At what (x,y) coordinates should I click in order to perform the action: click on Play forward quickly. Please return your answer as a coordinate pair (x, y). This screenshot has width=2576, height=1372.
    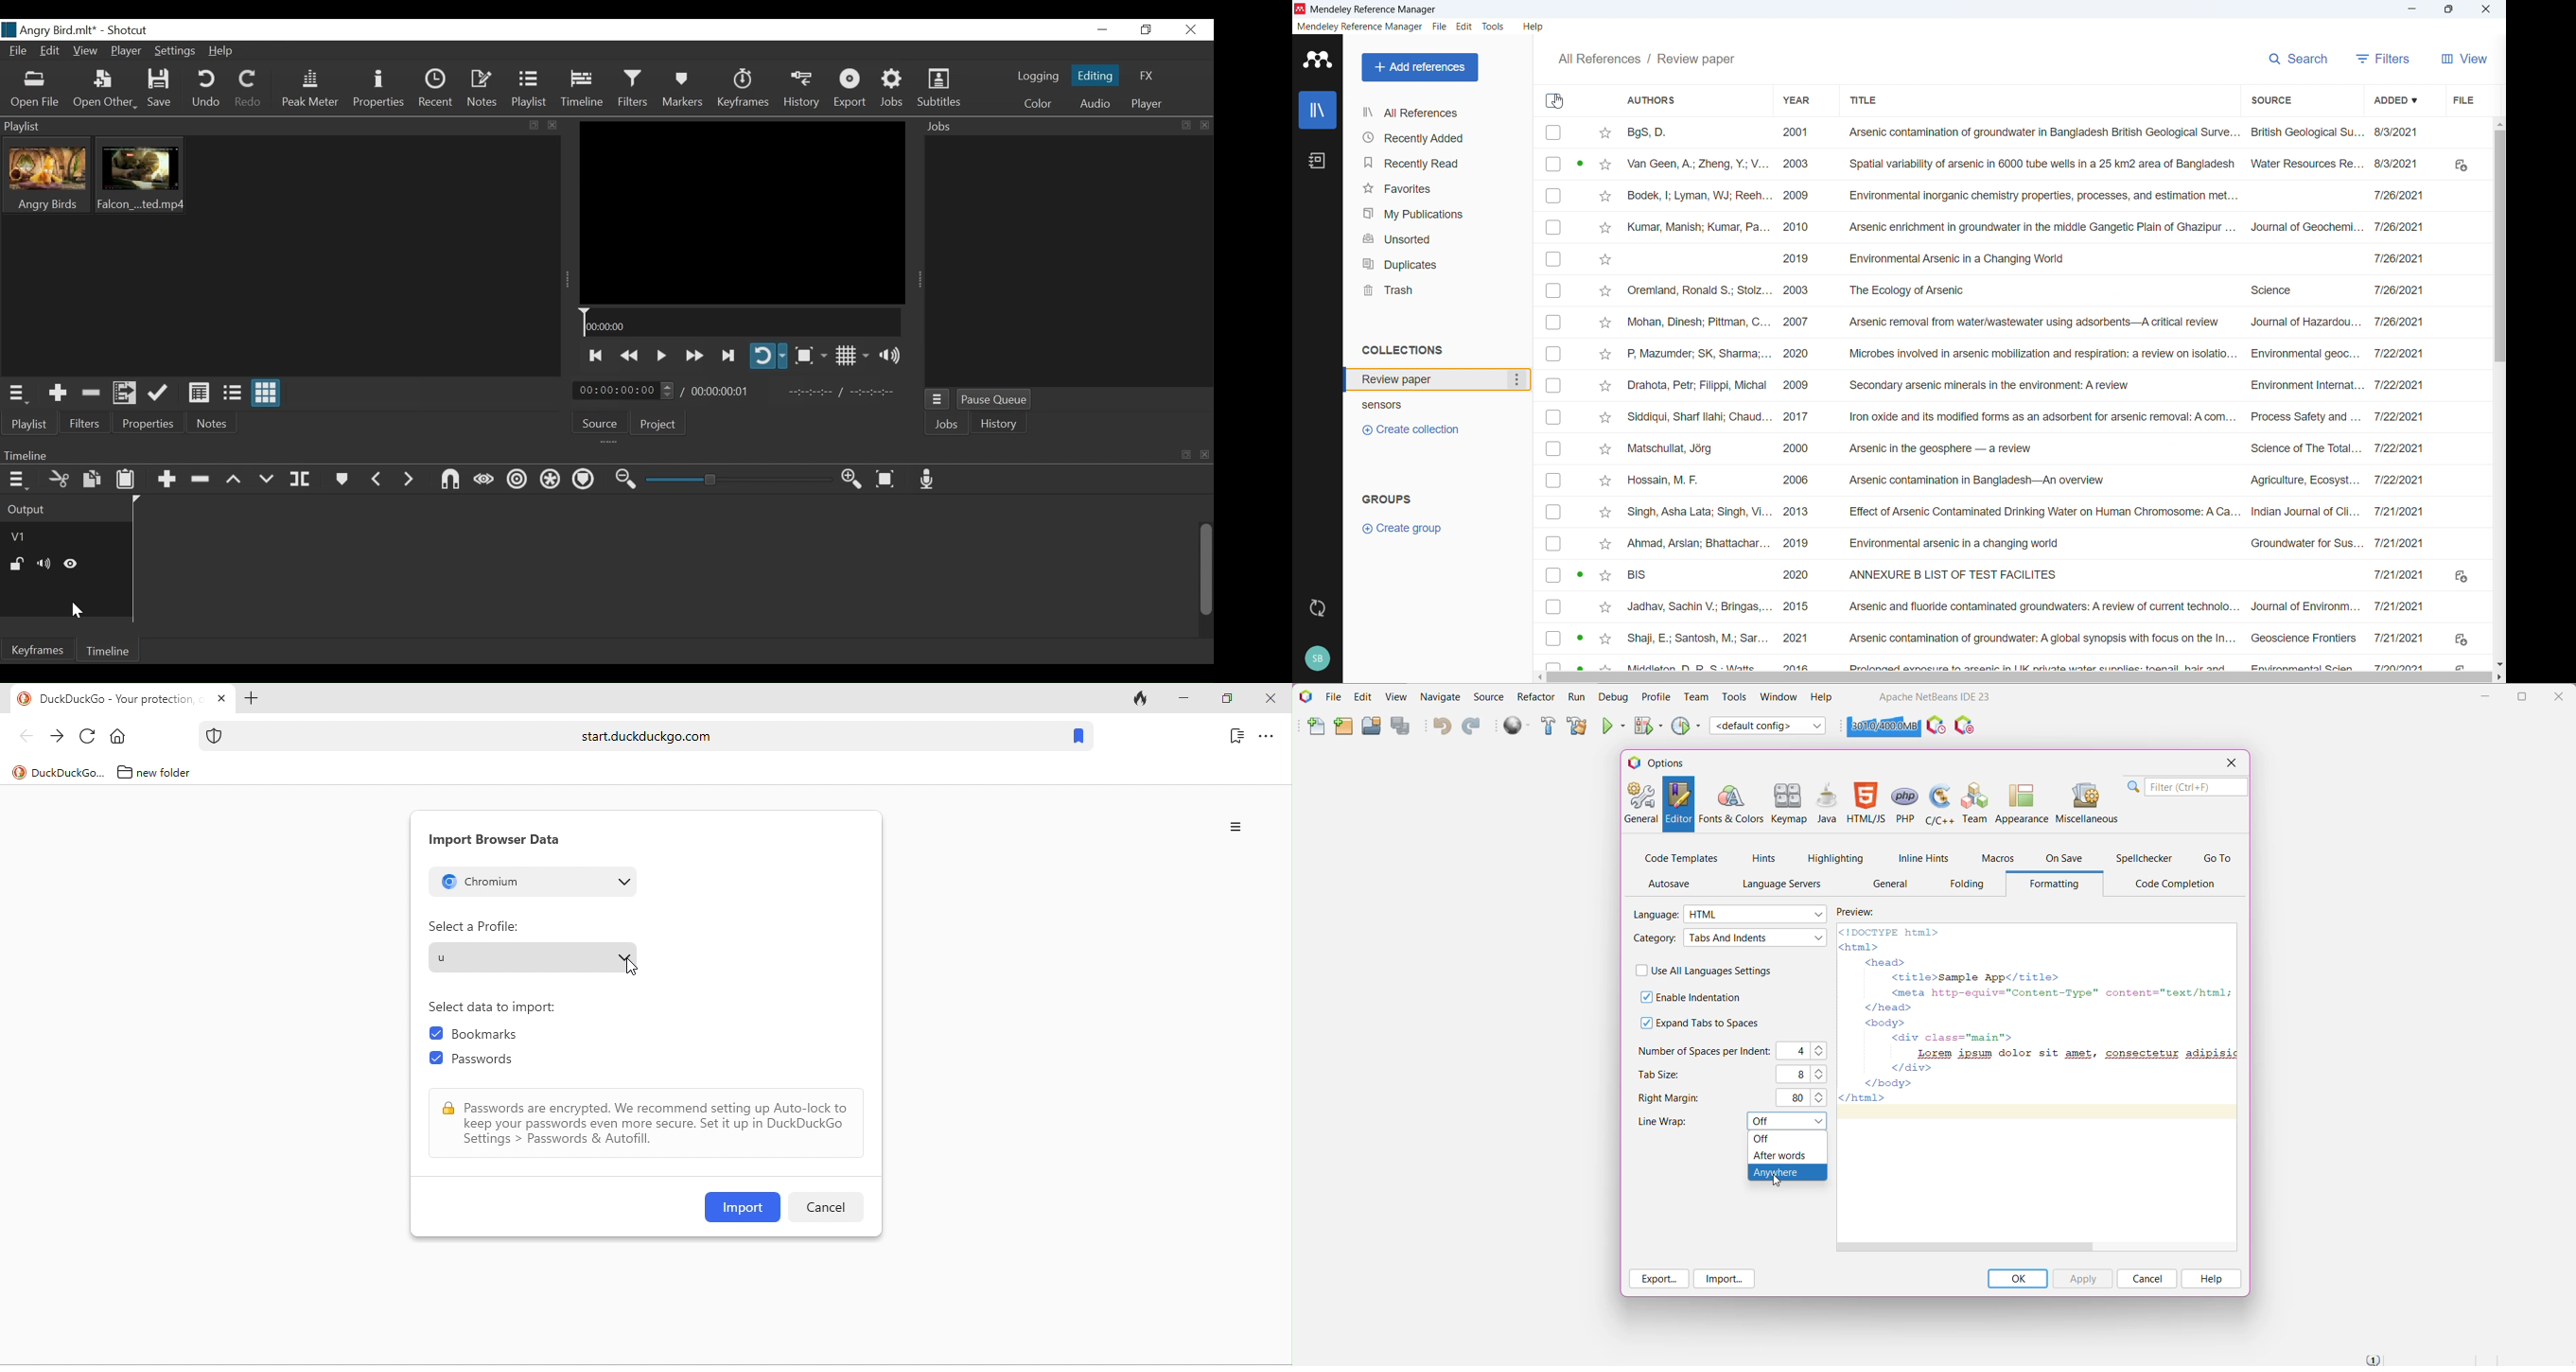
    Looking at the image, I should click on (695, 356).